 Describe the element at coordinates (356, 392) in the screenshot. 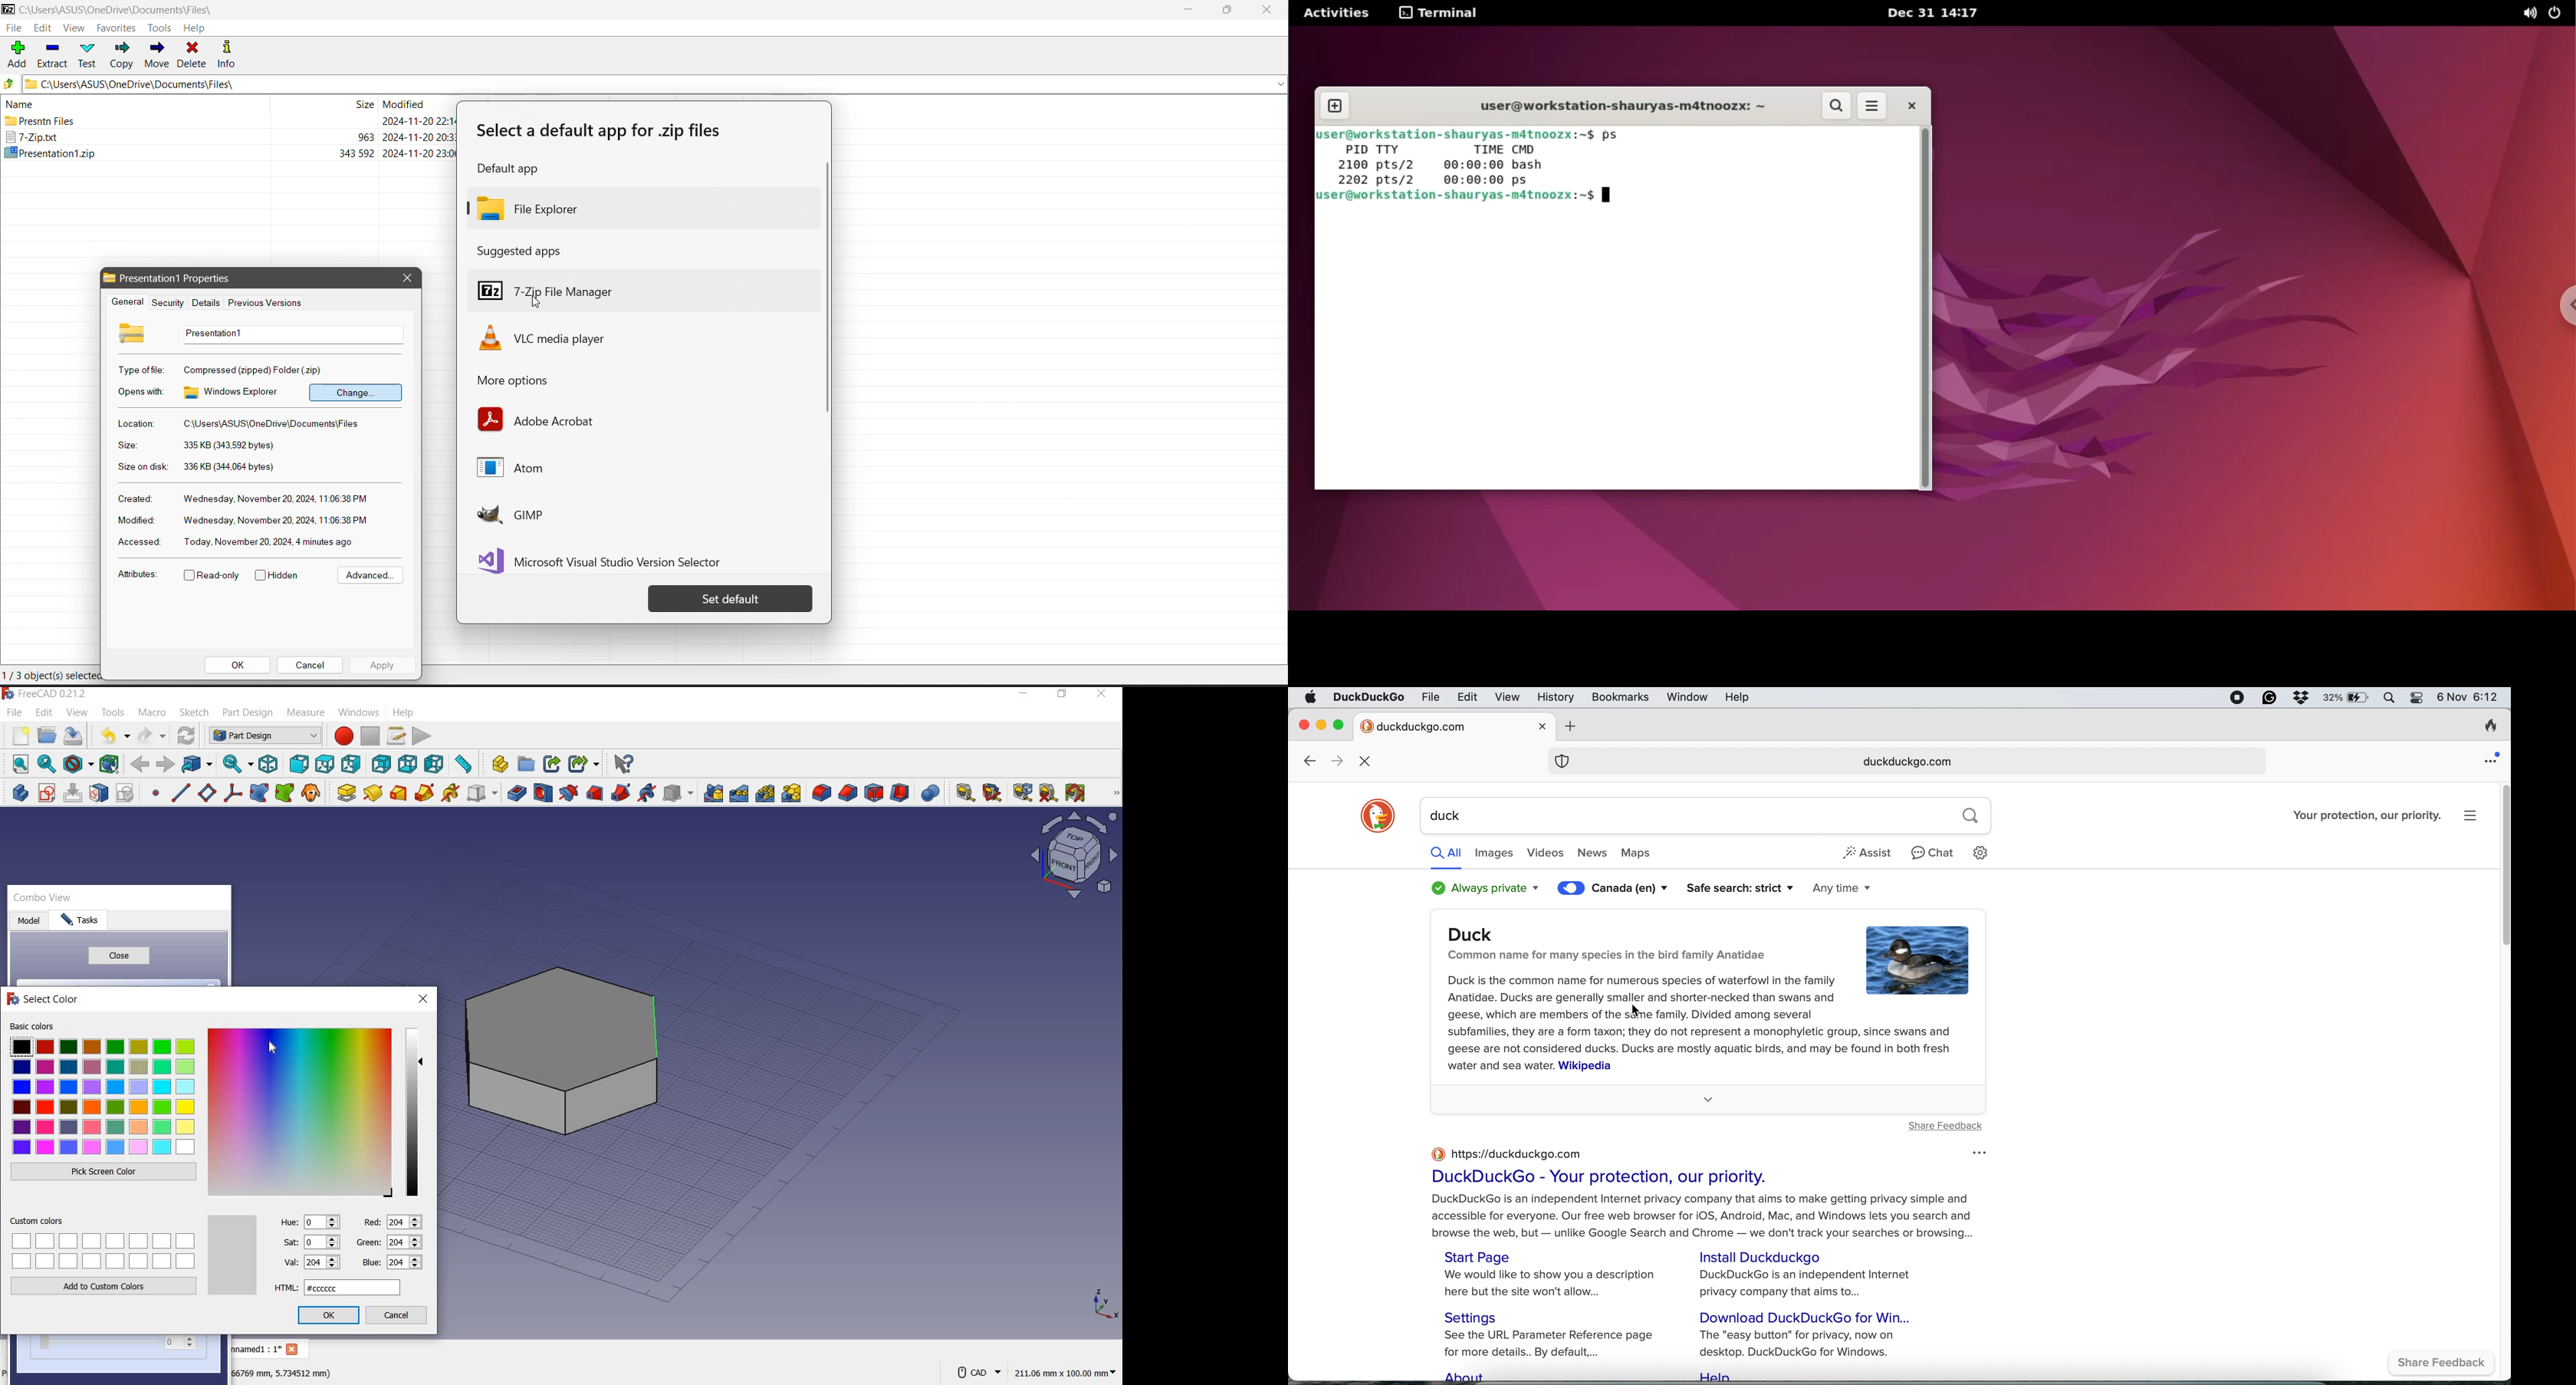

I see `Click to change the app to pen the selected file` at that location.